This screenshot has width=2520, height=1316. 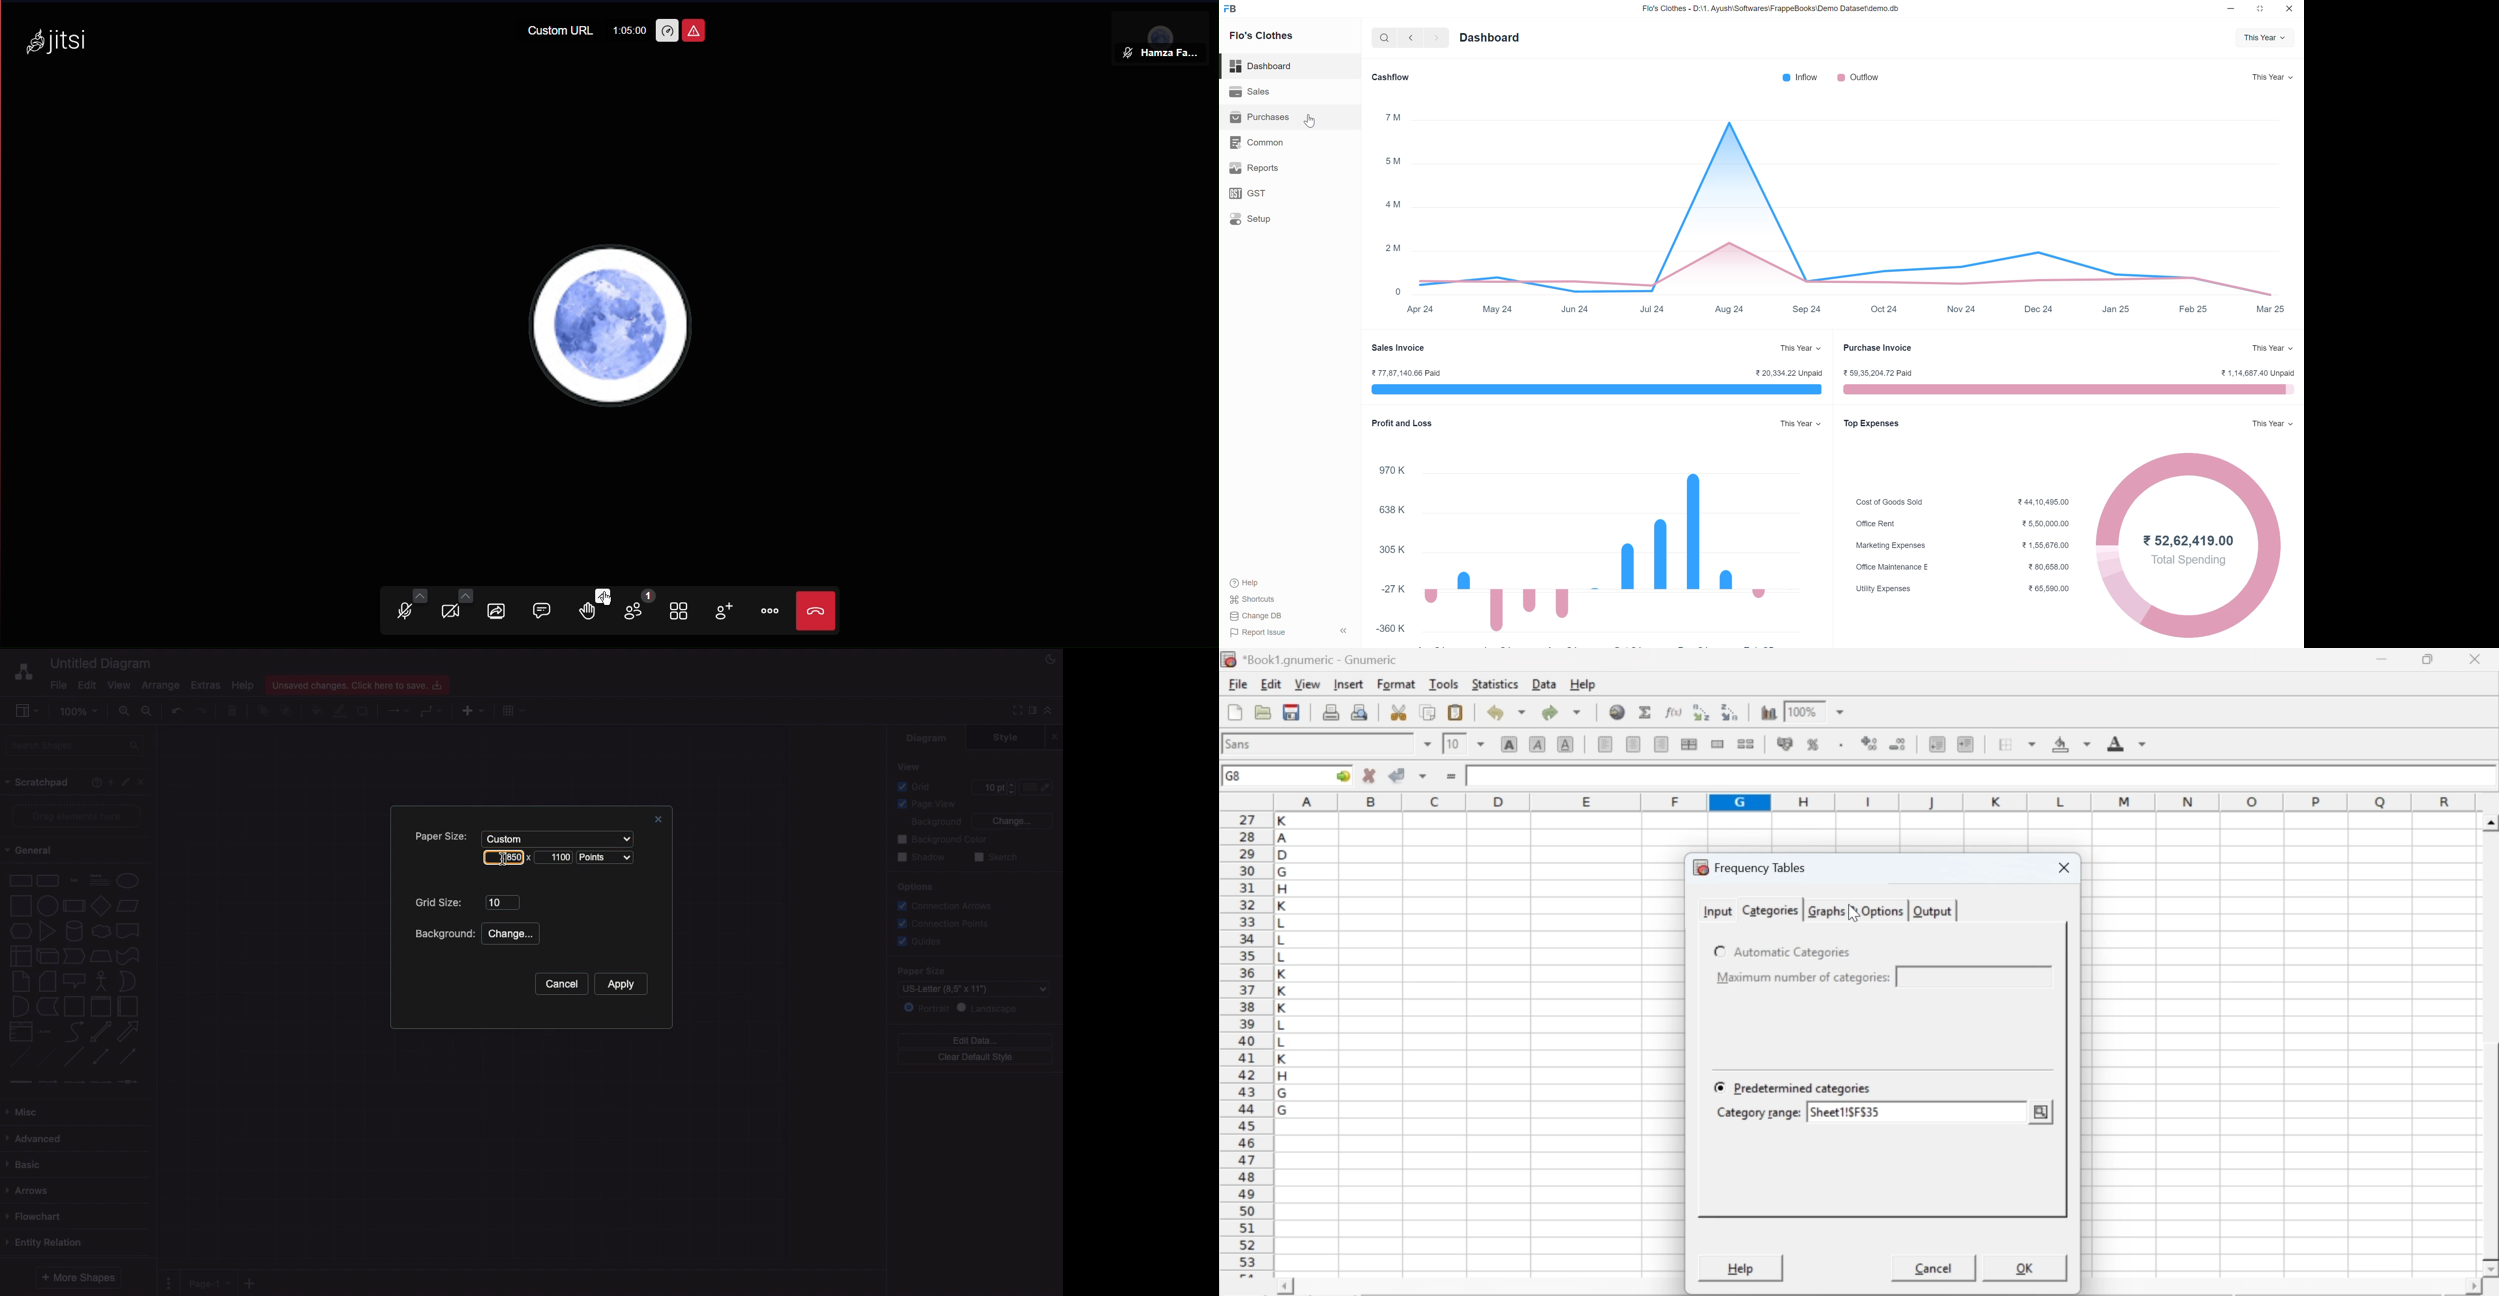 I want to click on Cancel, so click(x=561, y=985).